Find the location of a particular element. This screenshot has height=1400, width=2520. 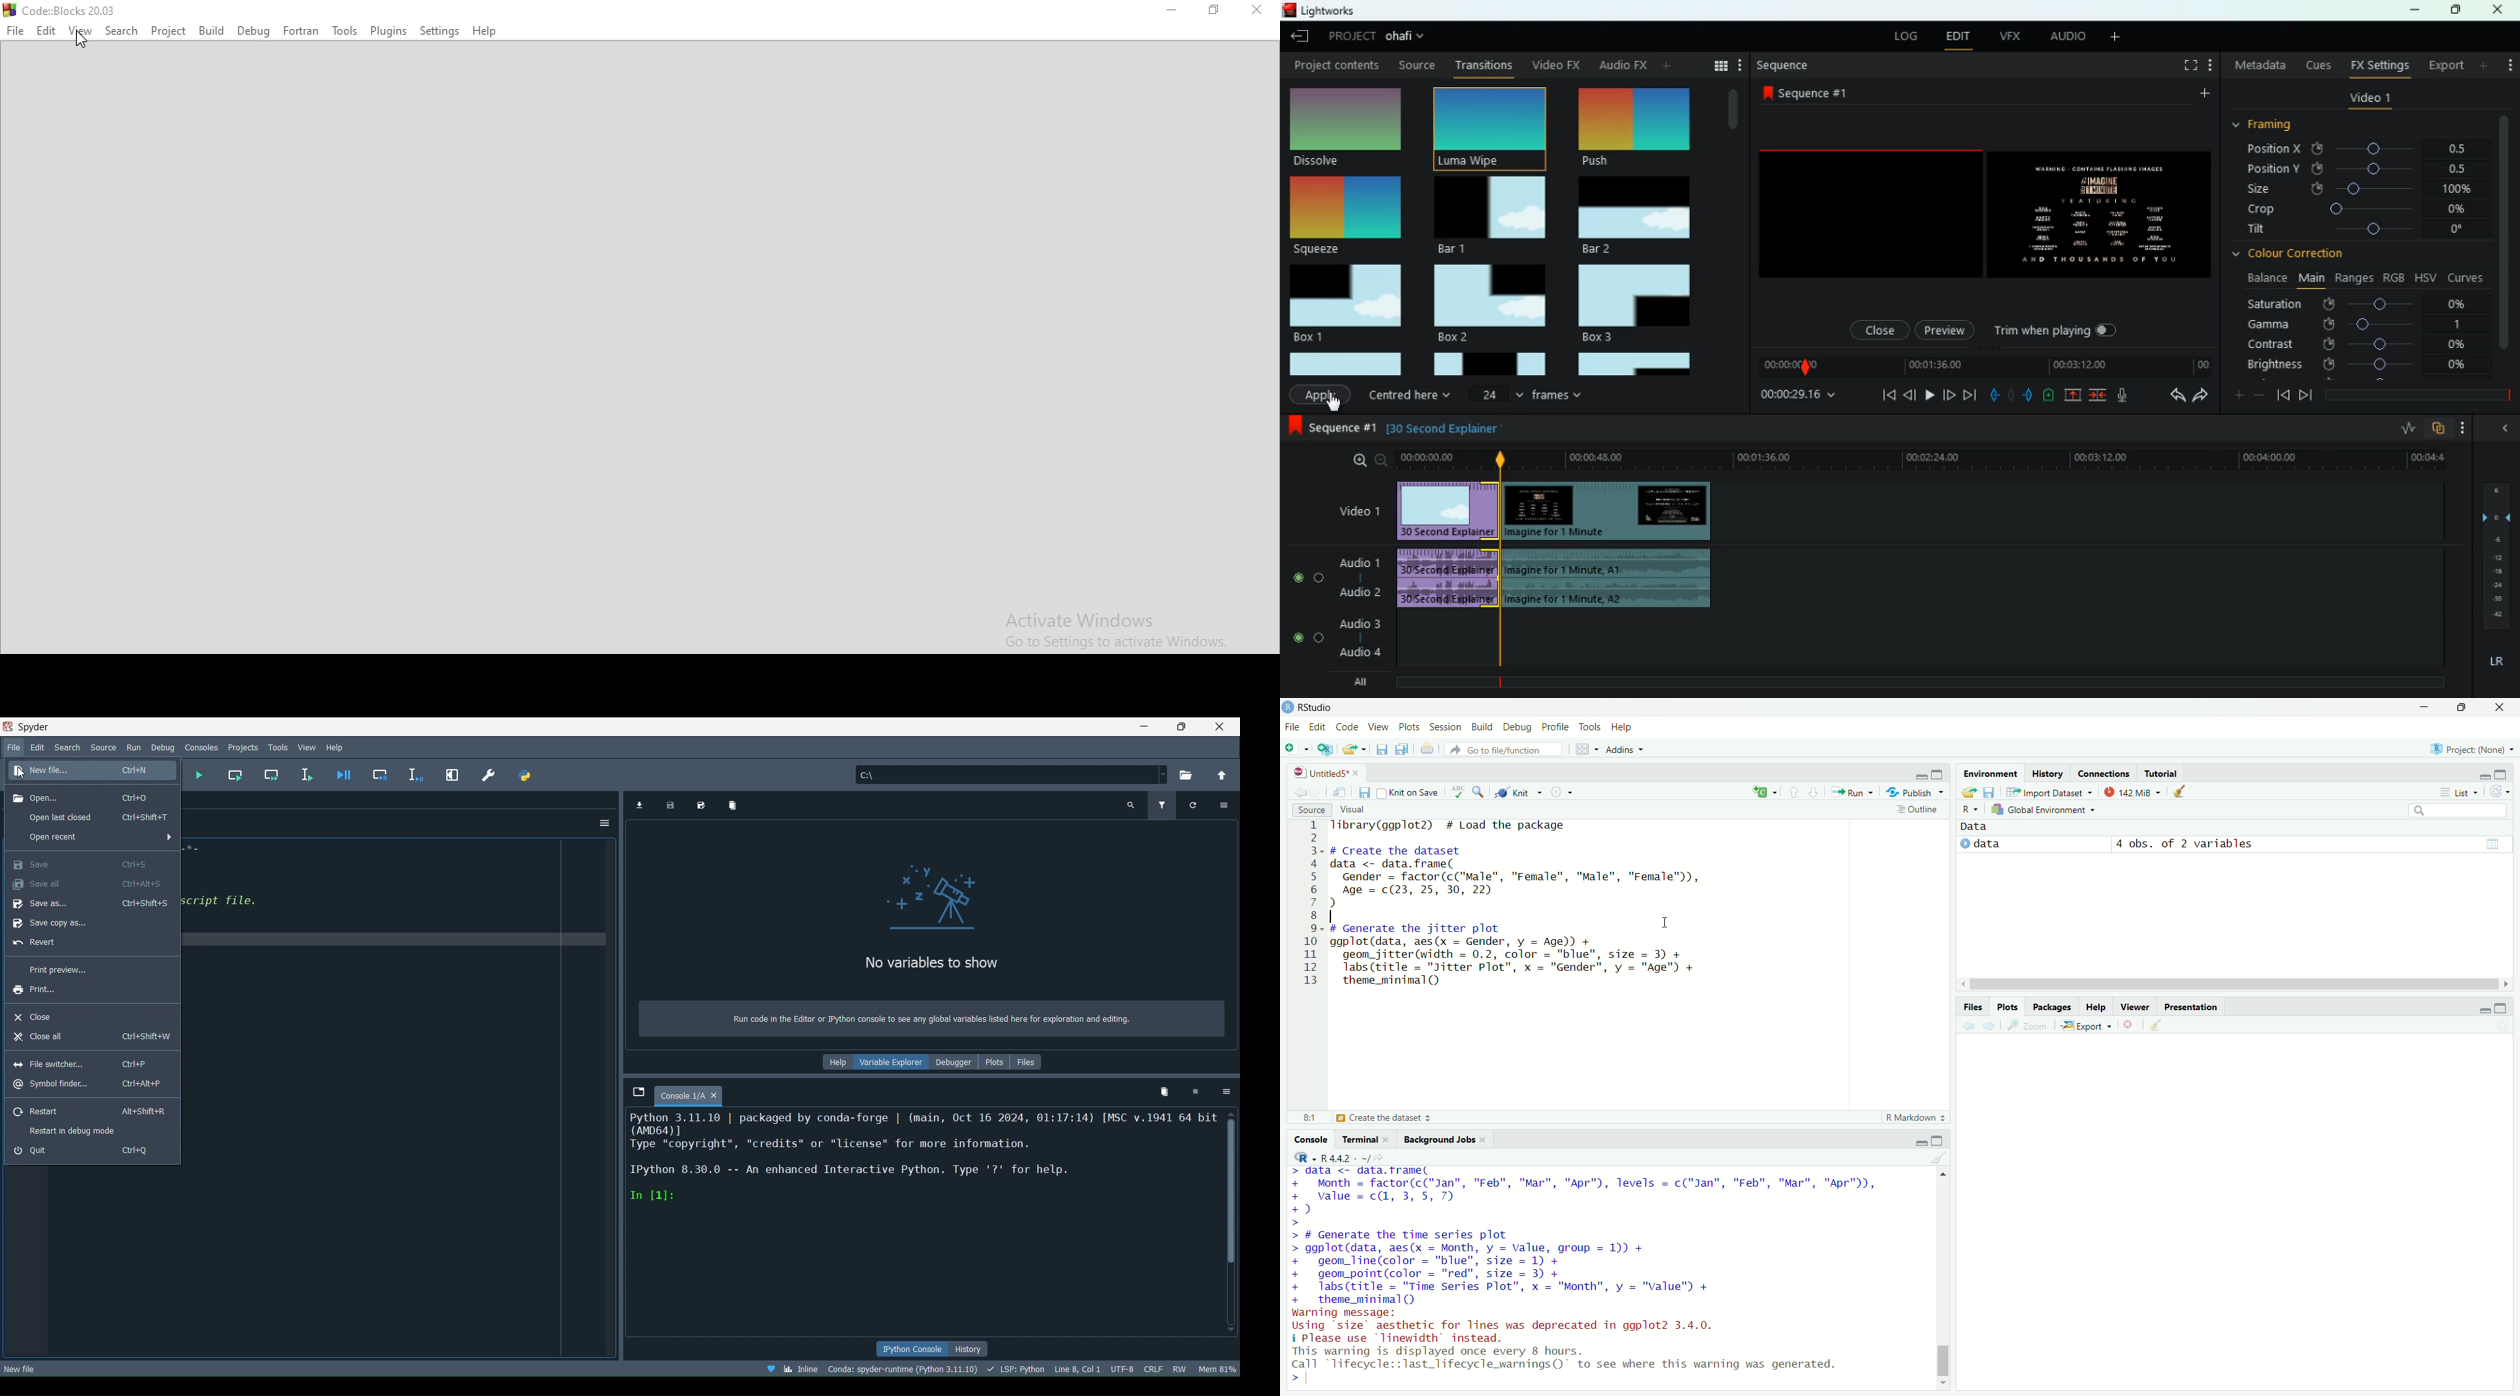

Source is located at coordinates (1418, 65).